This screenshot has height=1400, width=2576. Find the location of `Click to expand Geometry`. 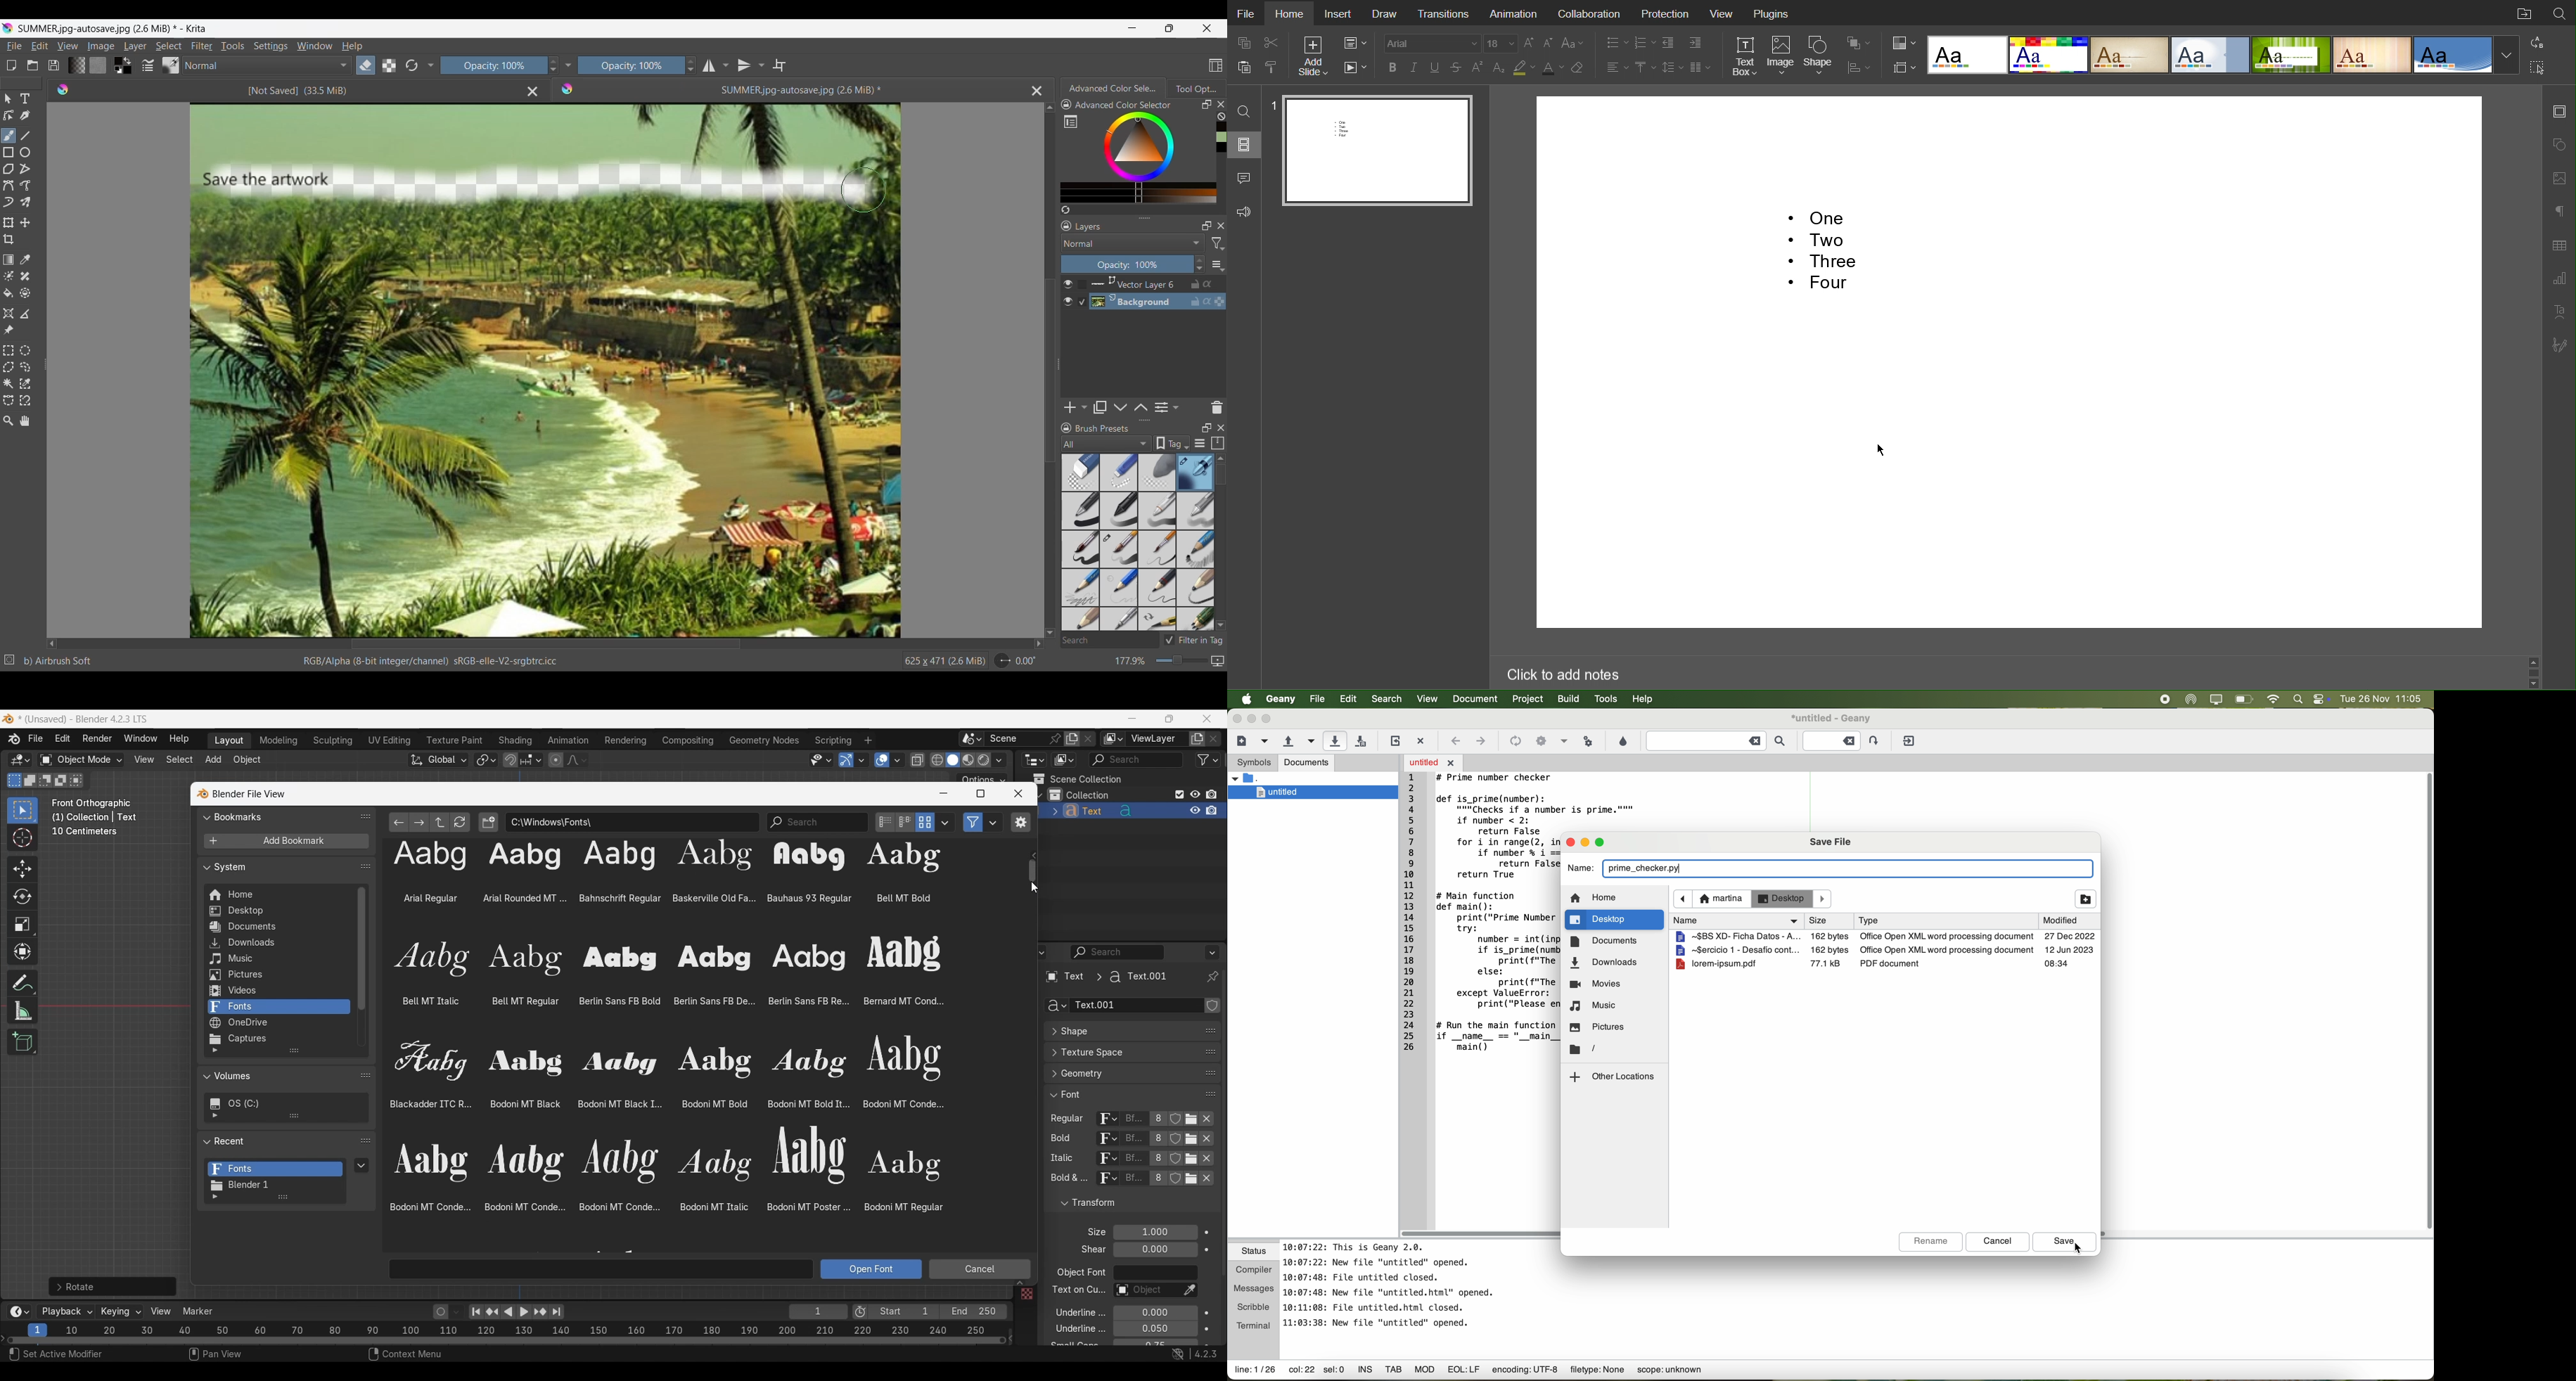

Click to expand Geometry is located at coordinates (1120, 1073).